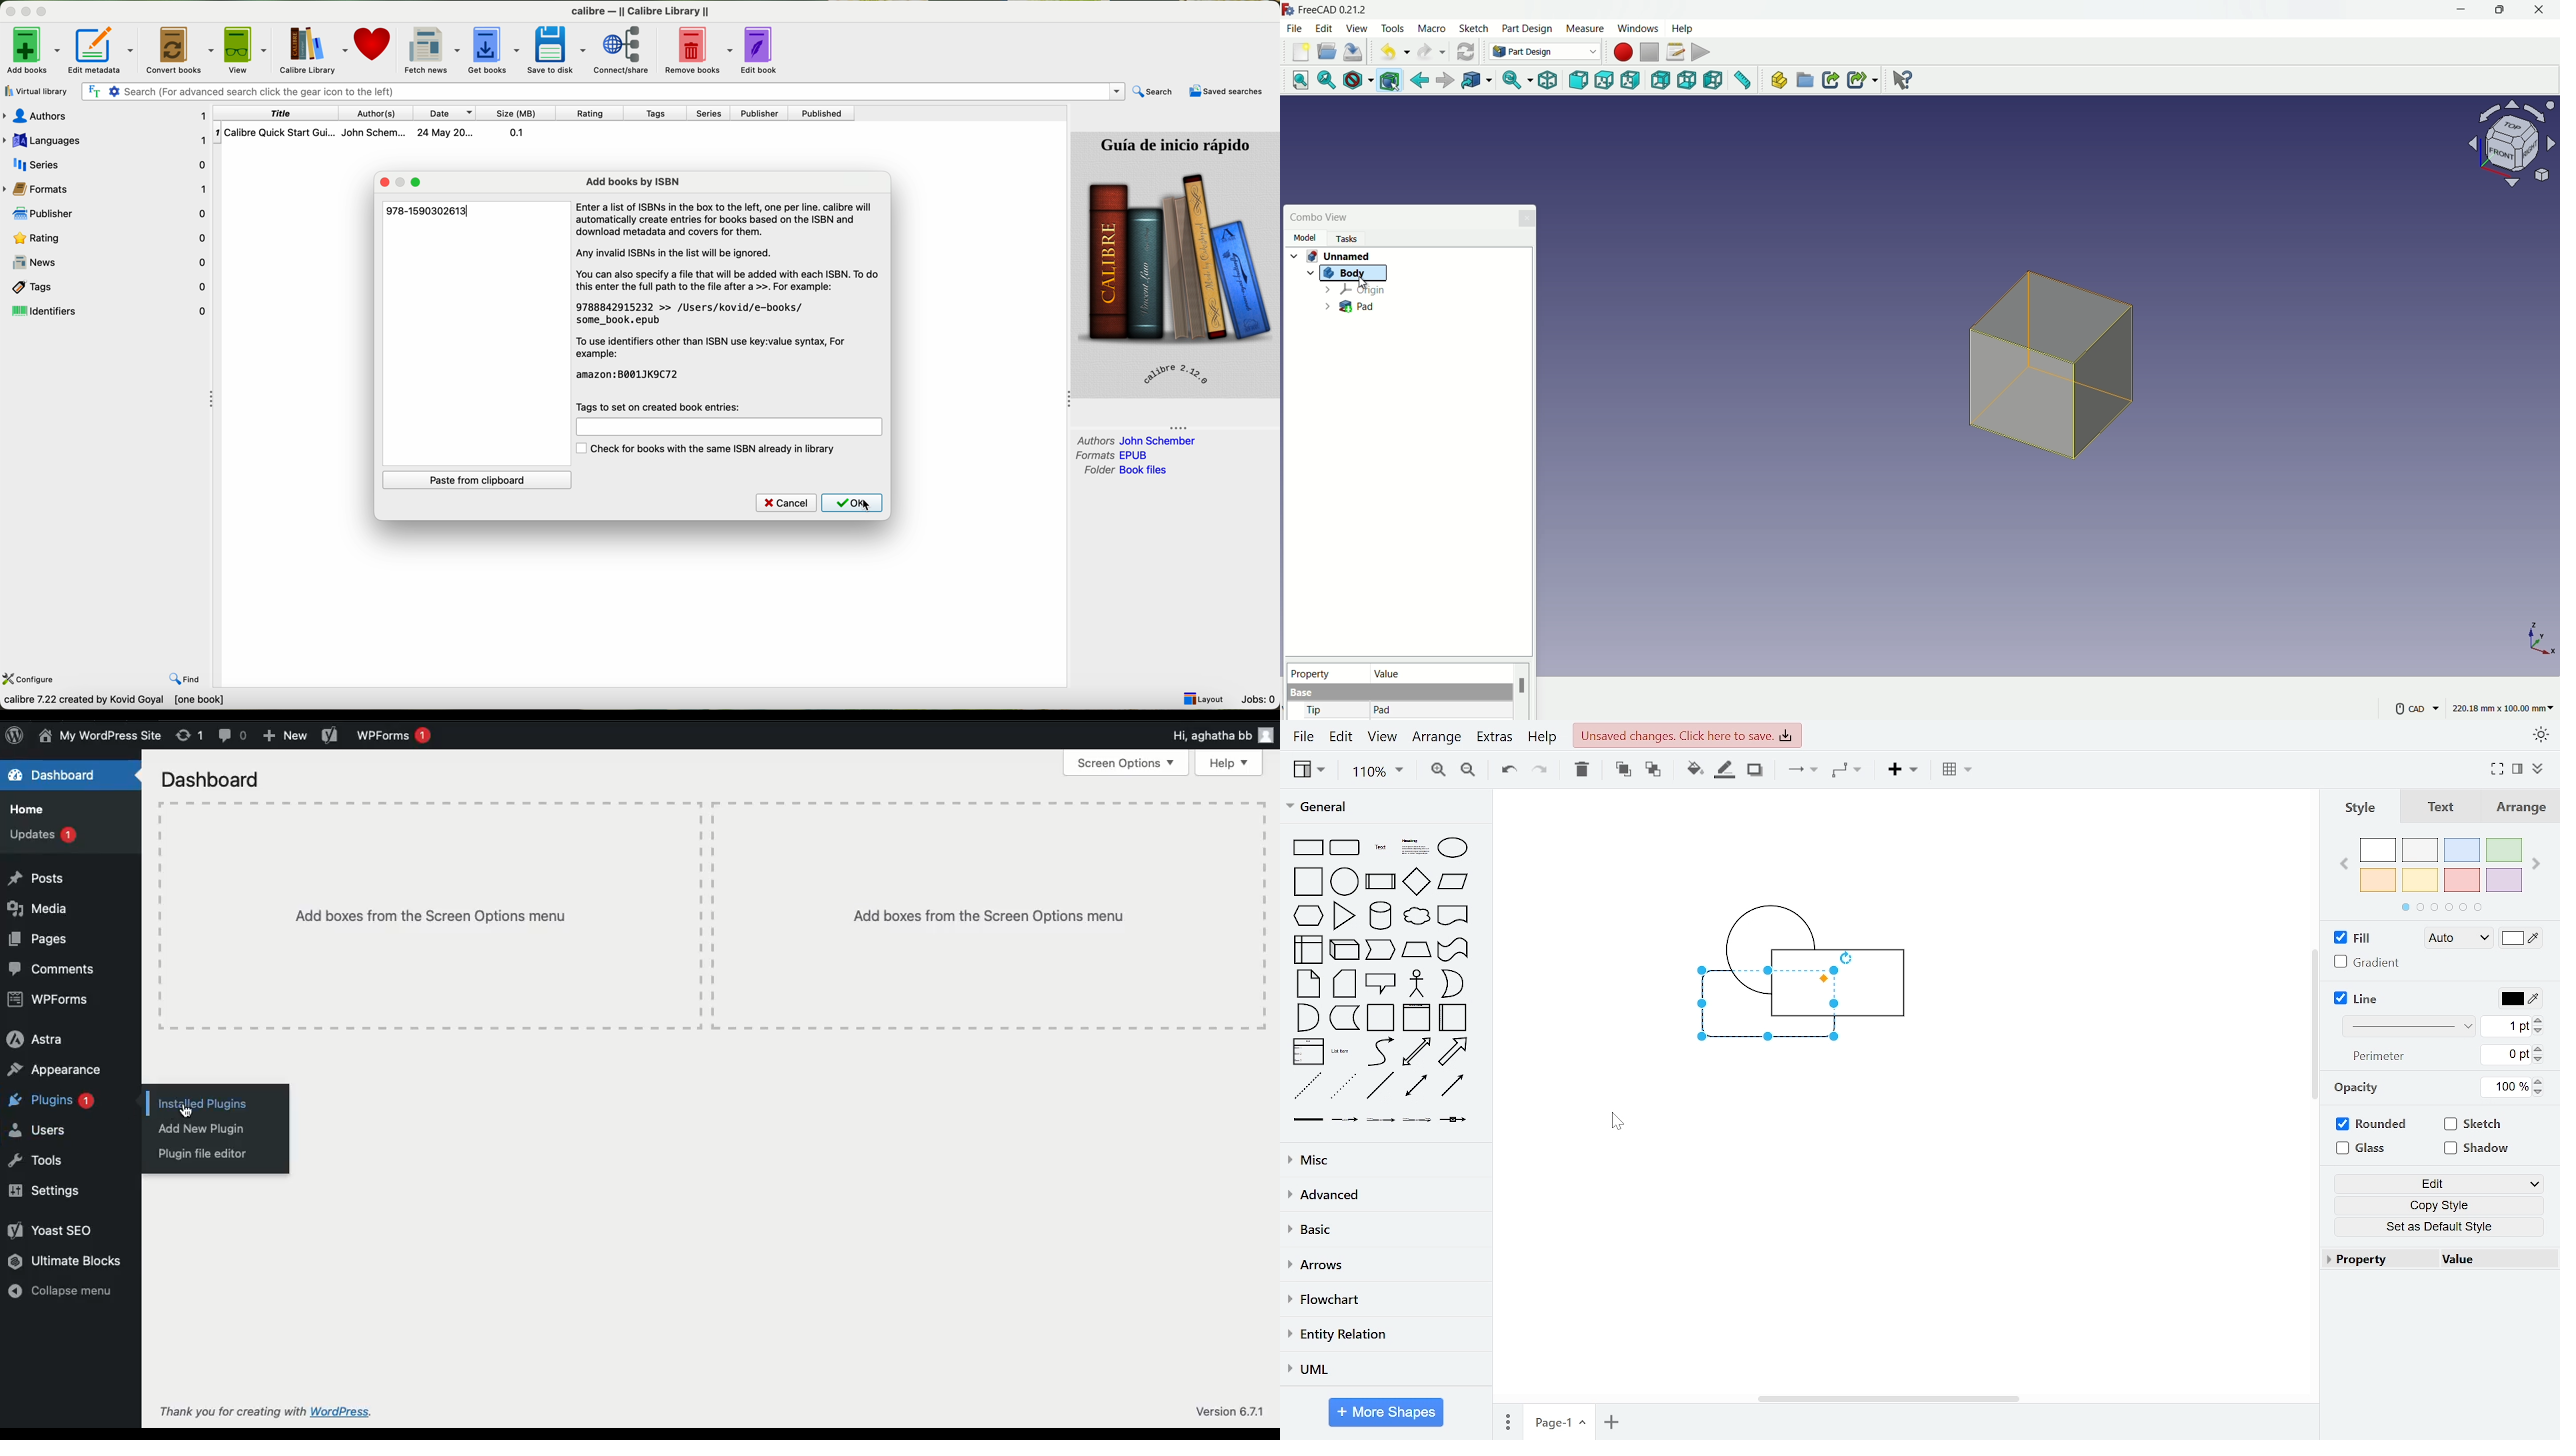  What do you see at coordinates (1452, 1053) in the screenshot?
I see `arrow` at bounding box center [1452, 1053].